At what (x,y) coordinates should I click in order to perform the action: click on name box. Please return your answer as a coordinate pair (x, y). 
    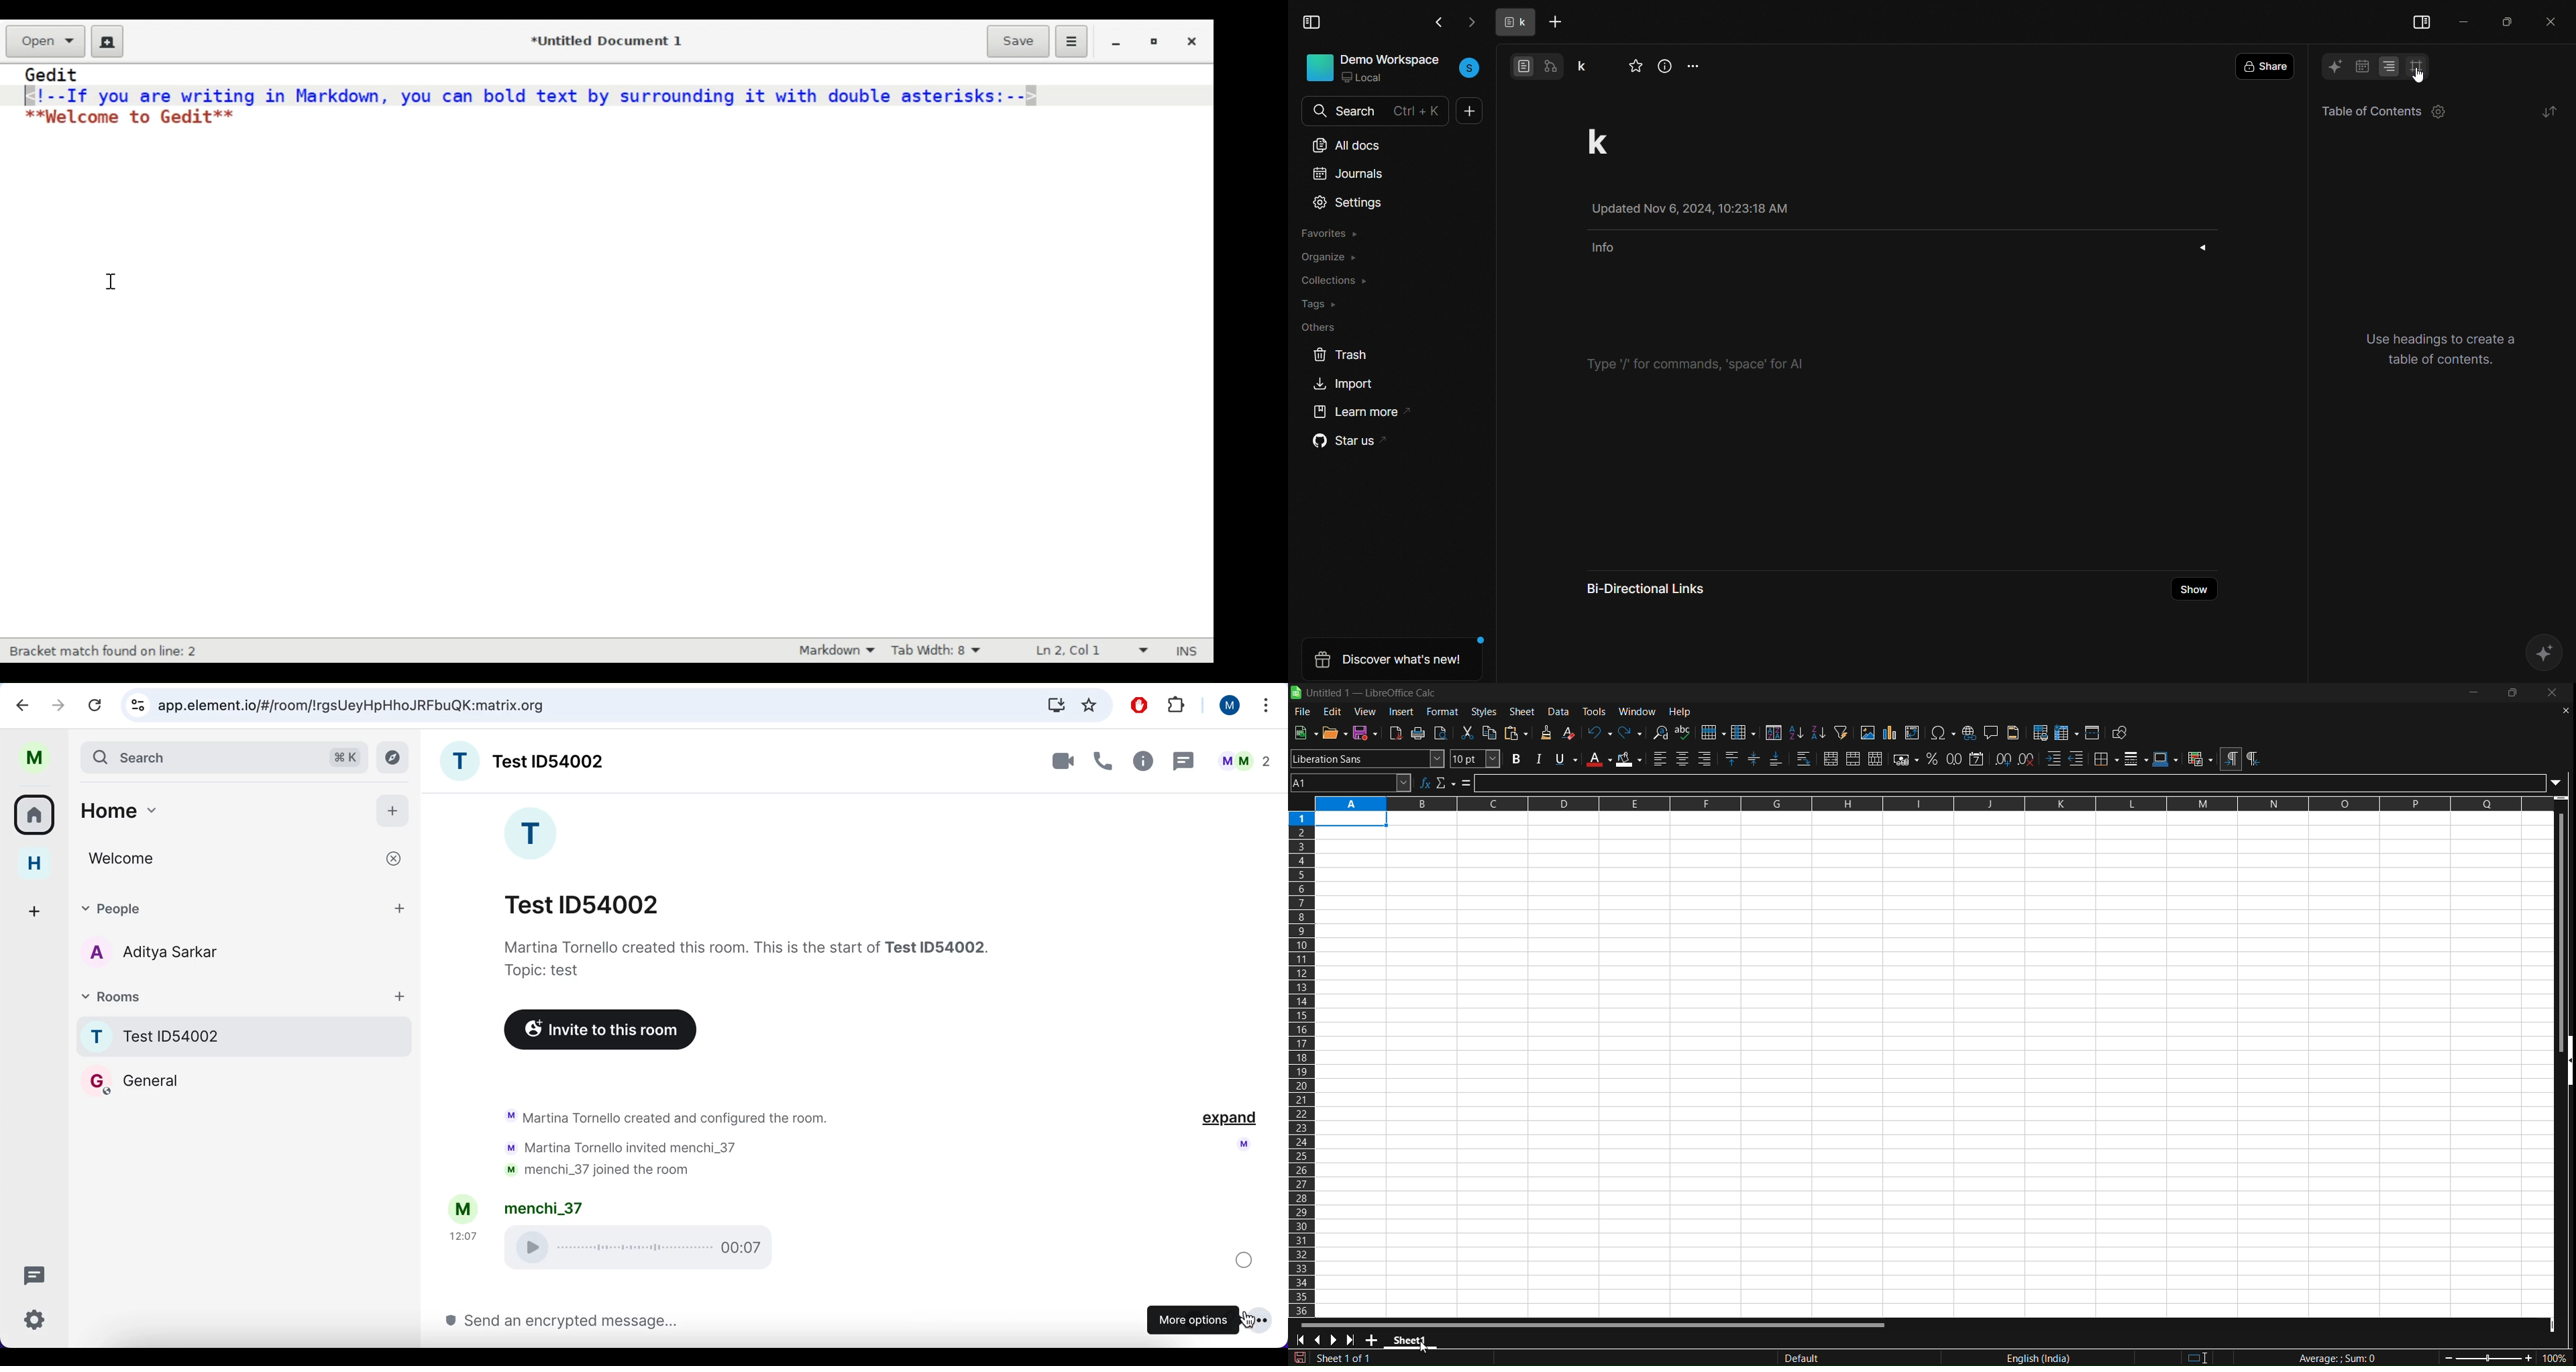
    Looking at the image, I should click on (1351, 782).